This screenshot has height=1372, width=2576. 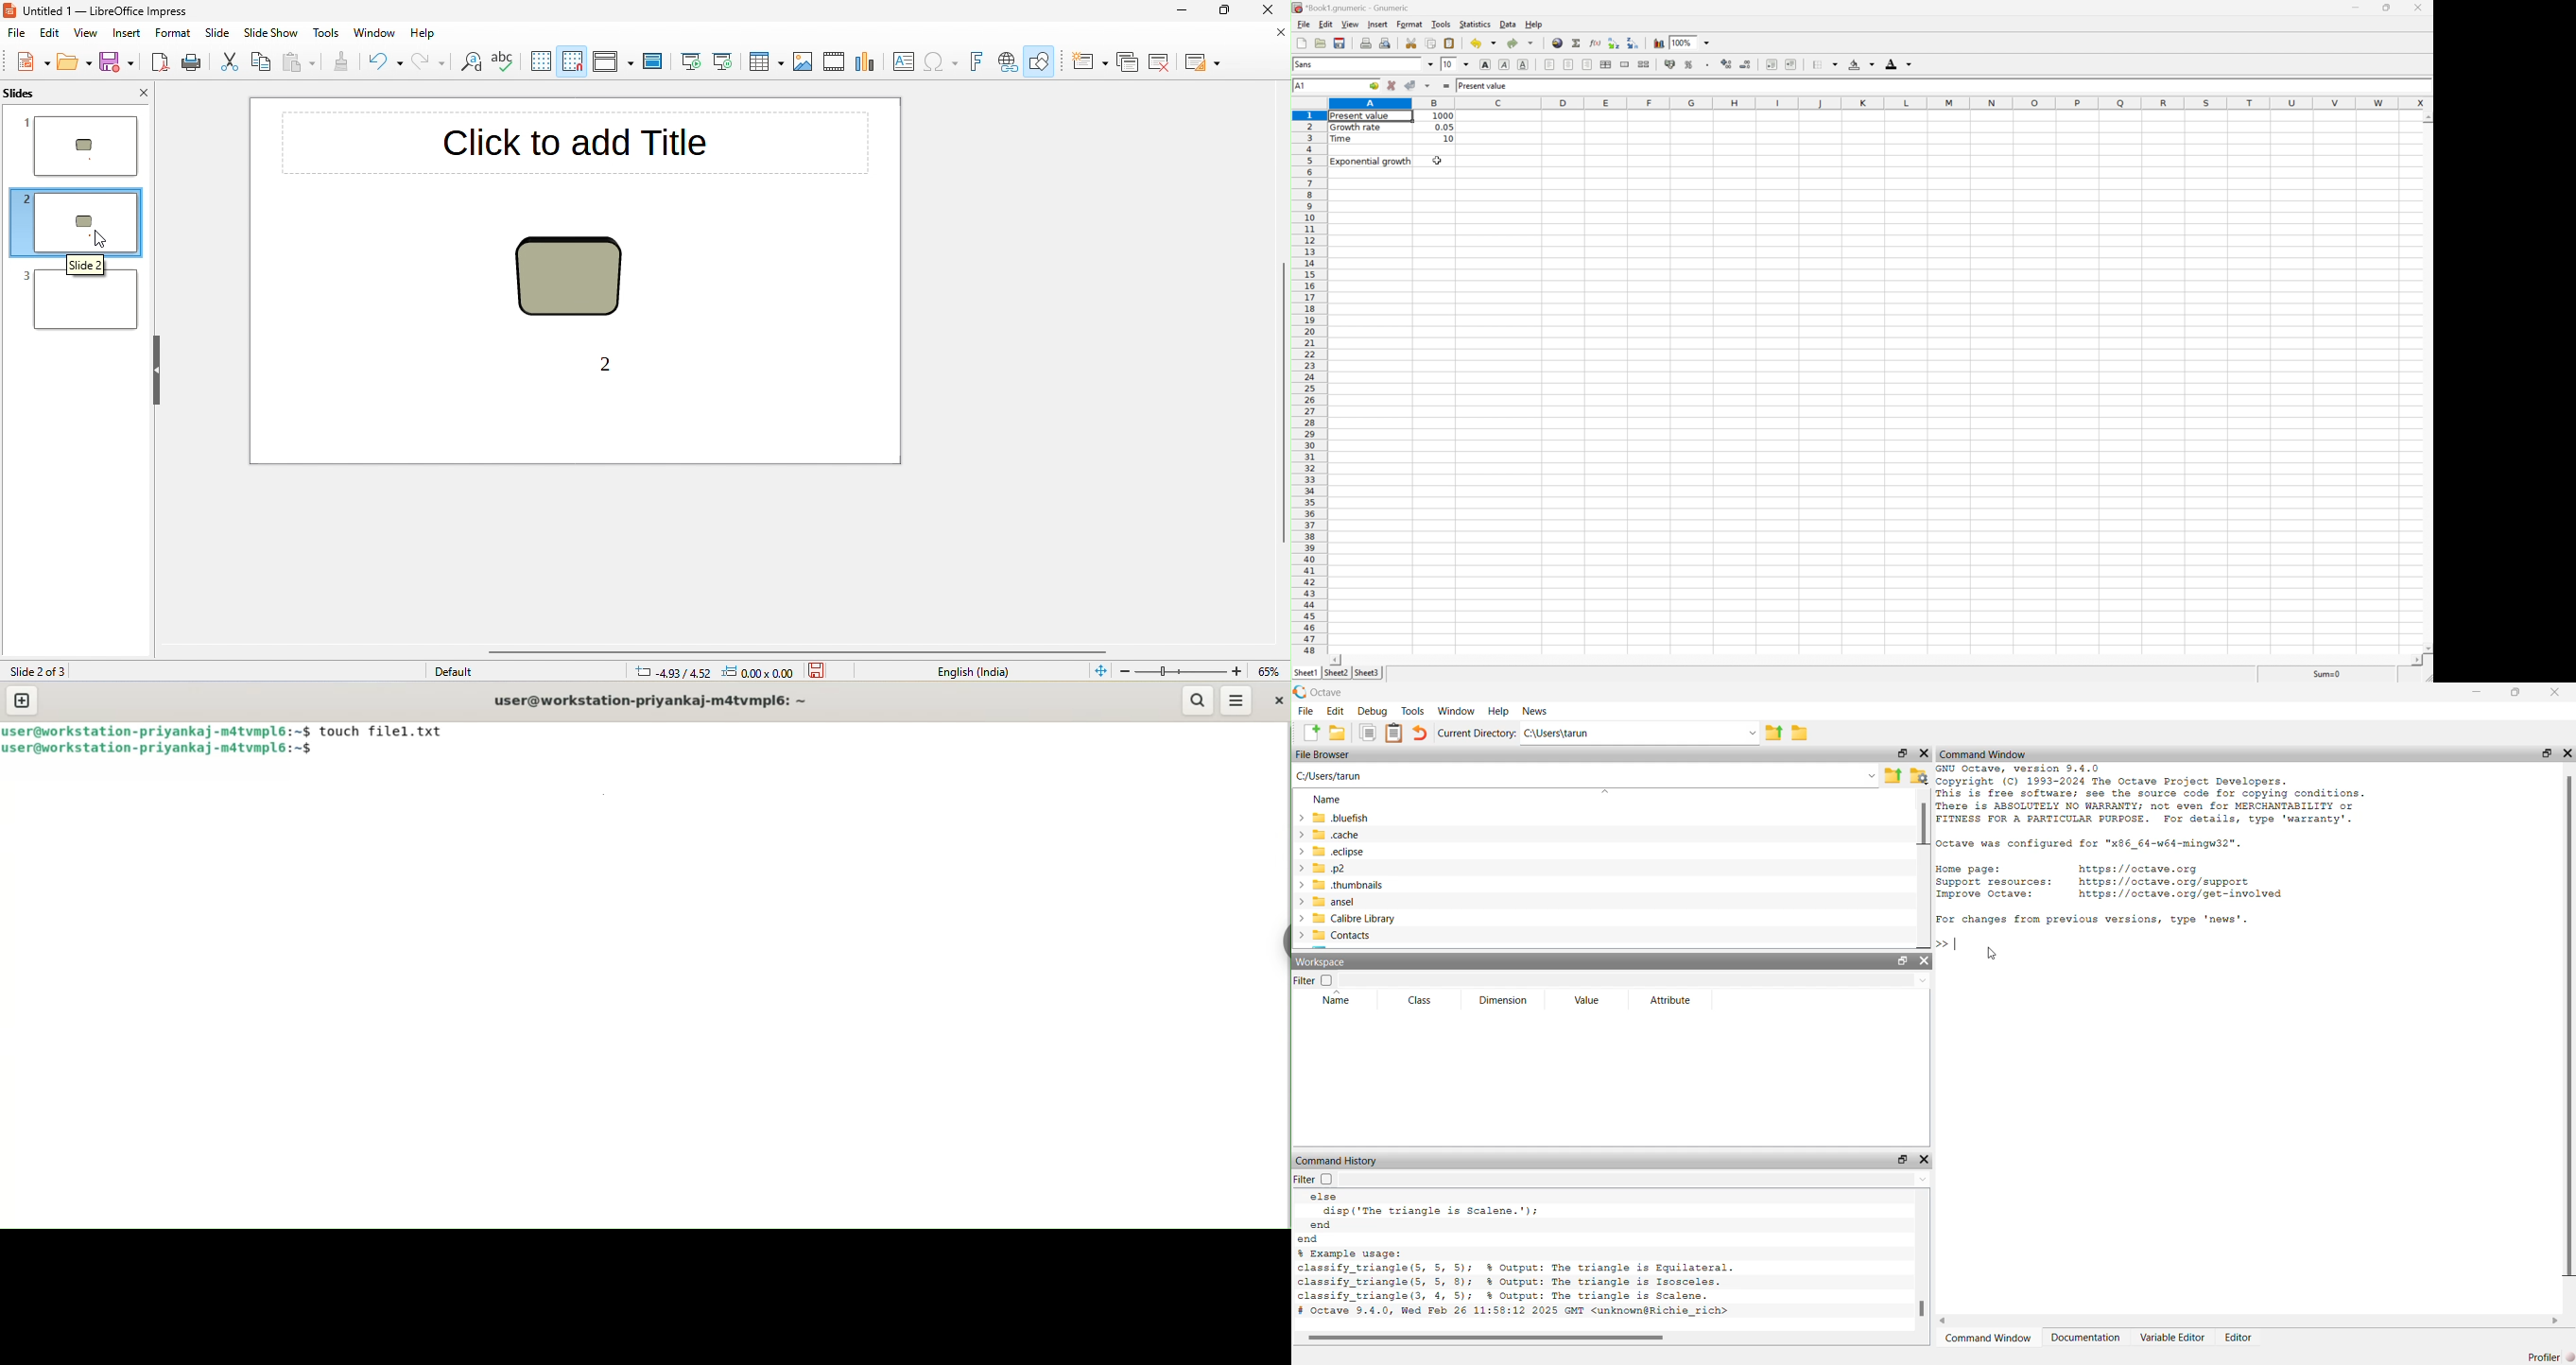 What do you see at coordinates (1534, 25) in the screenshot?
I see `Help` at bounding box center [1534, 25].